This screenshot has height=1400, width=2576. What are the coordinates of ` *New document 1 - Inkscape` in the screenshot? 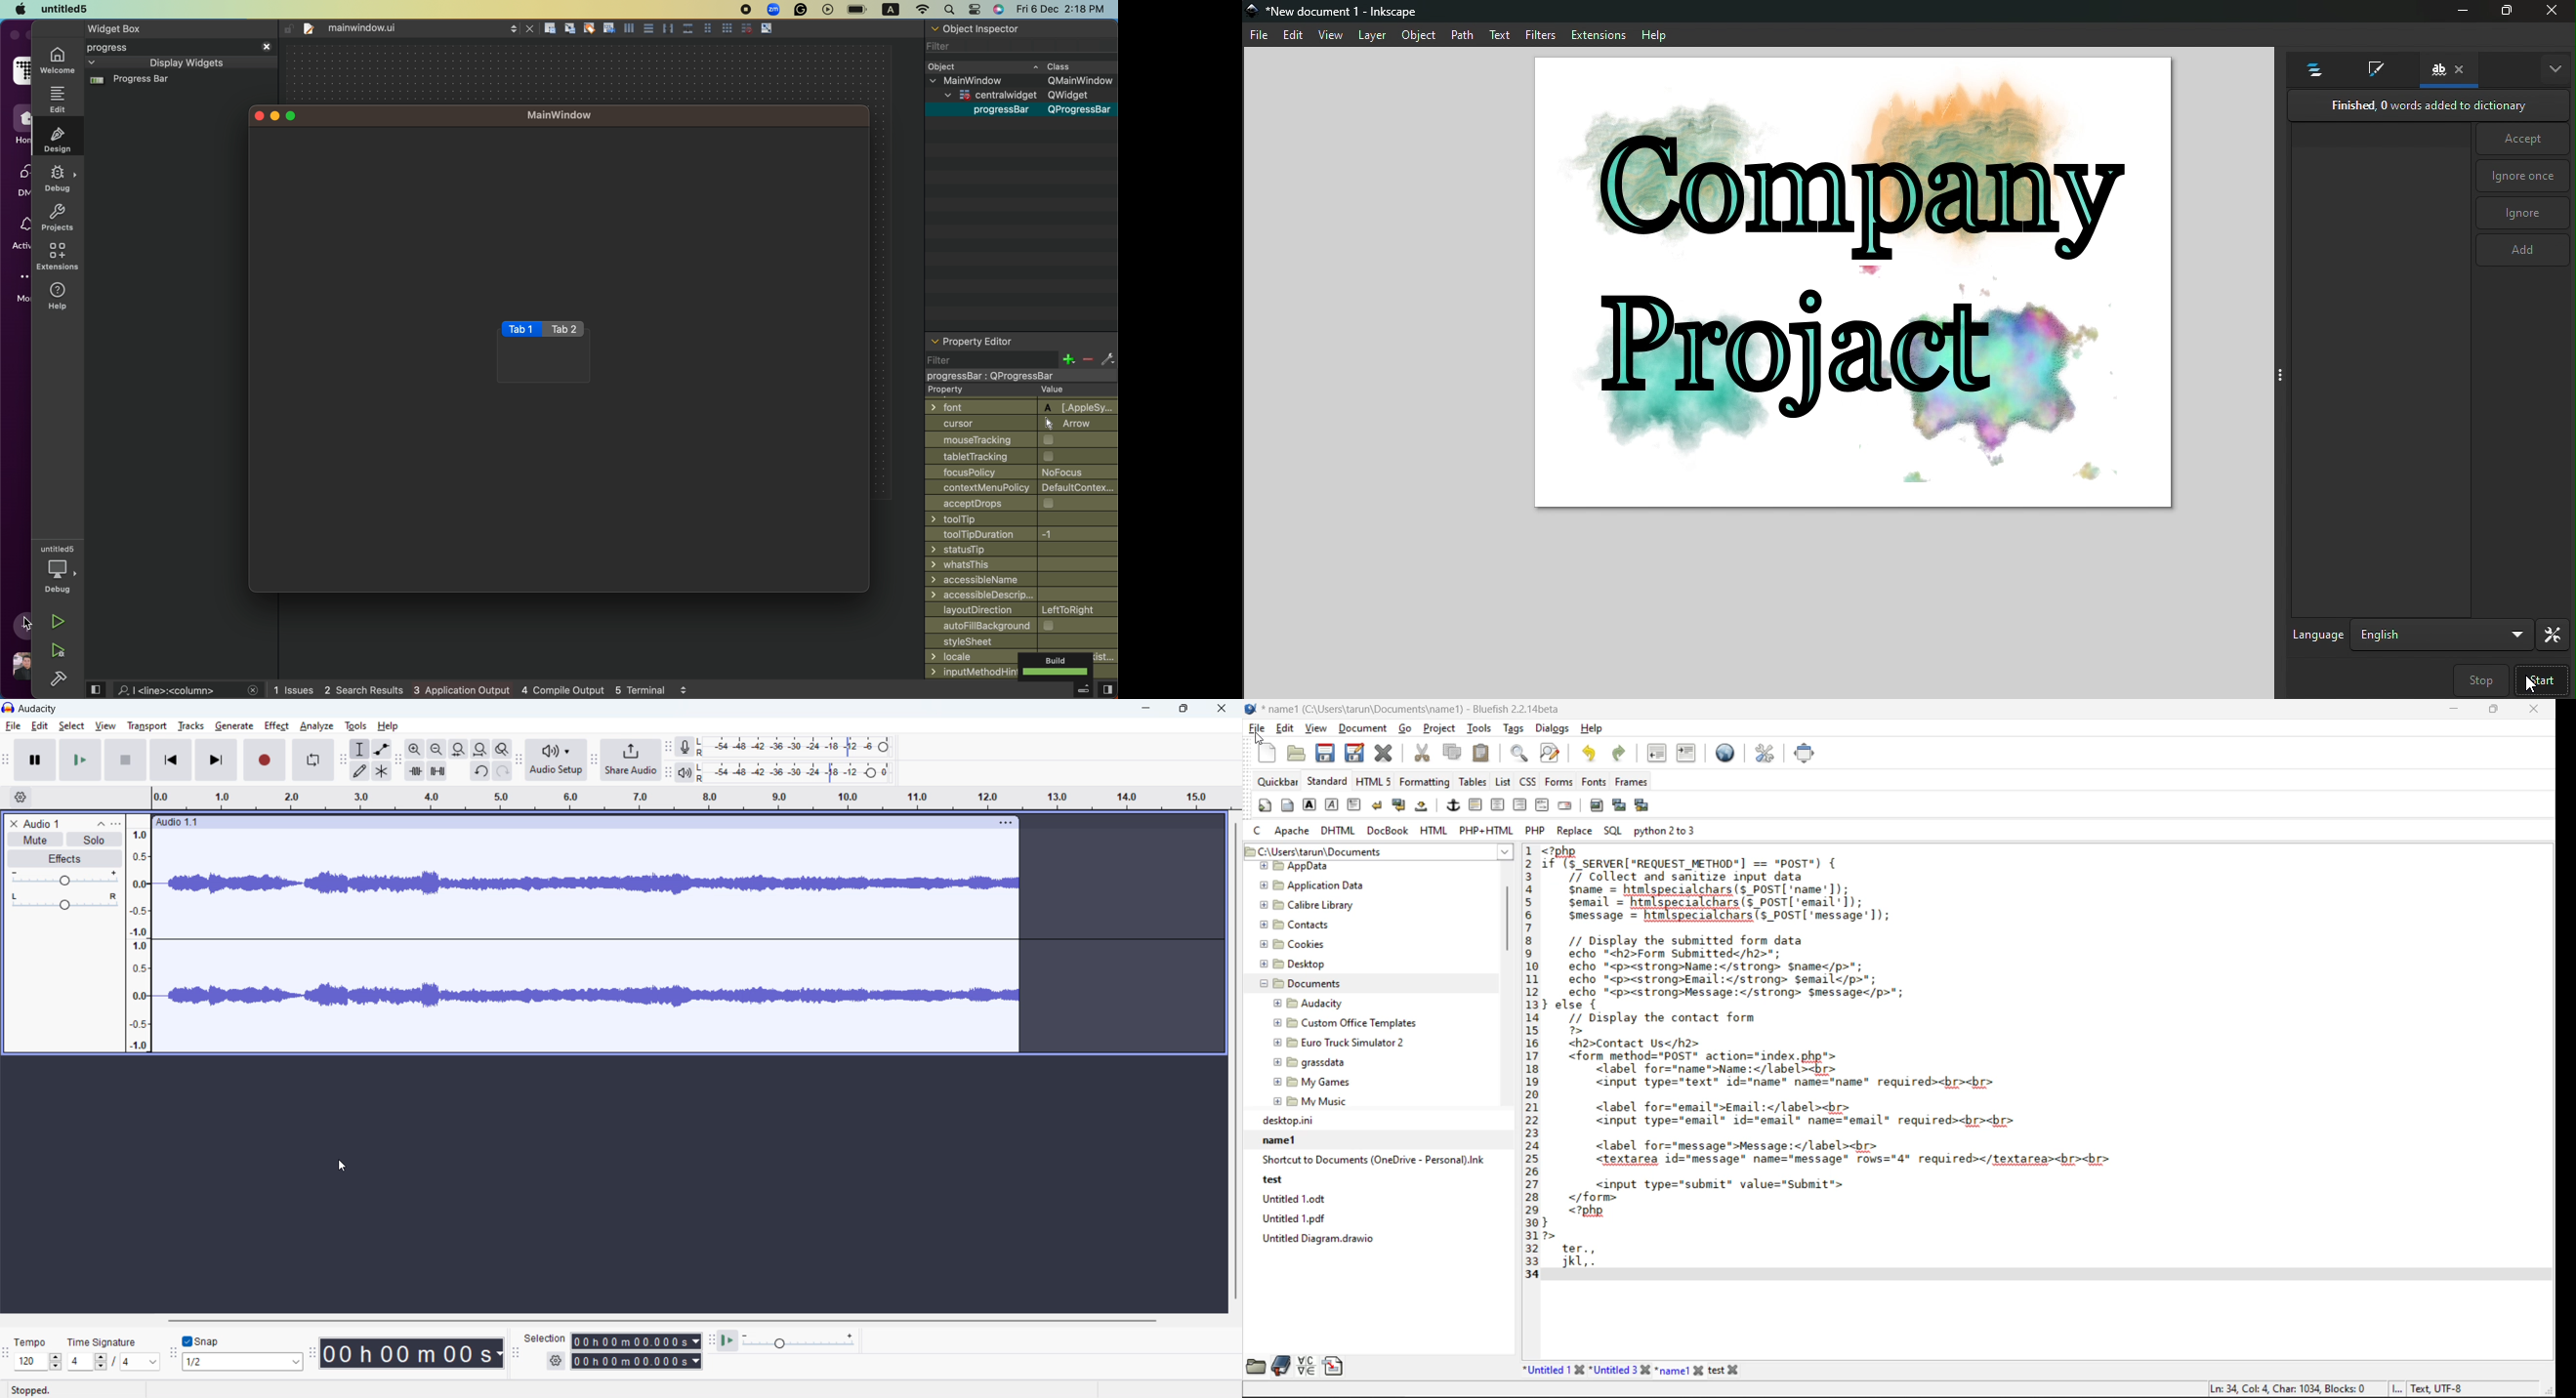 It's located at (1350, 12).